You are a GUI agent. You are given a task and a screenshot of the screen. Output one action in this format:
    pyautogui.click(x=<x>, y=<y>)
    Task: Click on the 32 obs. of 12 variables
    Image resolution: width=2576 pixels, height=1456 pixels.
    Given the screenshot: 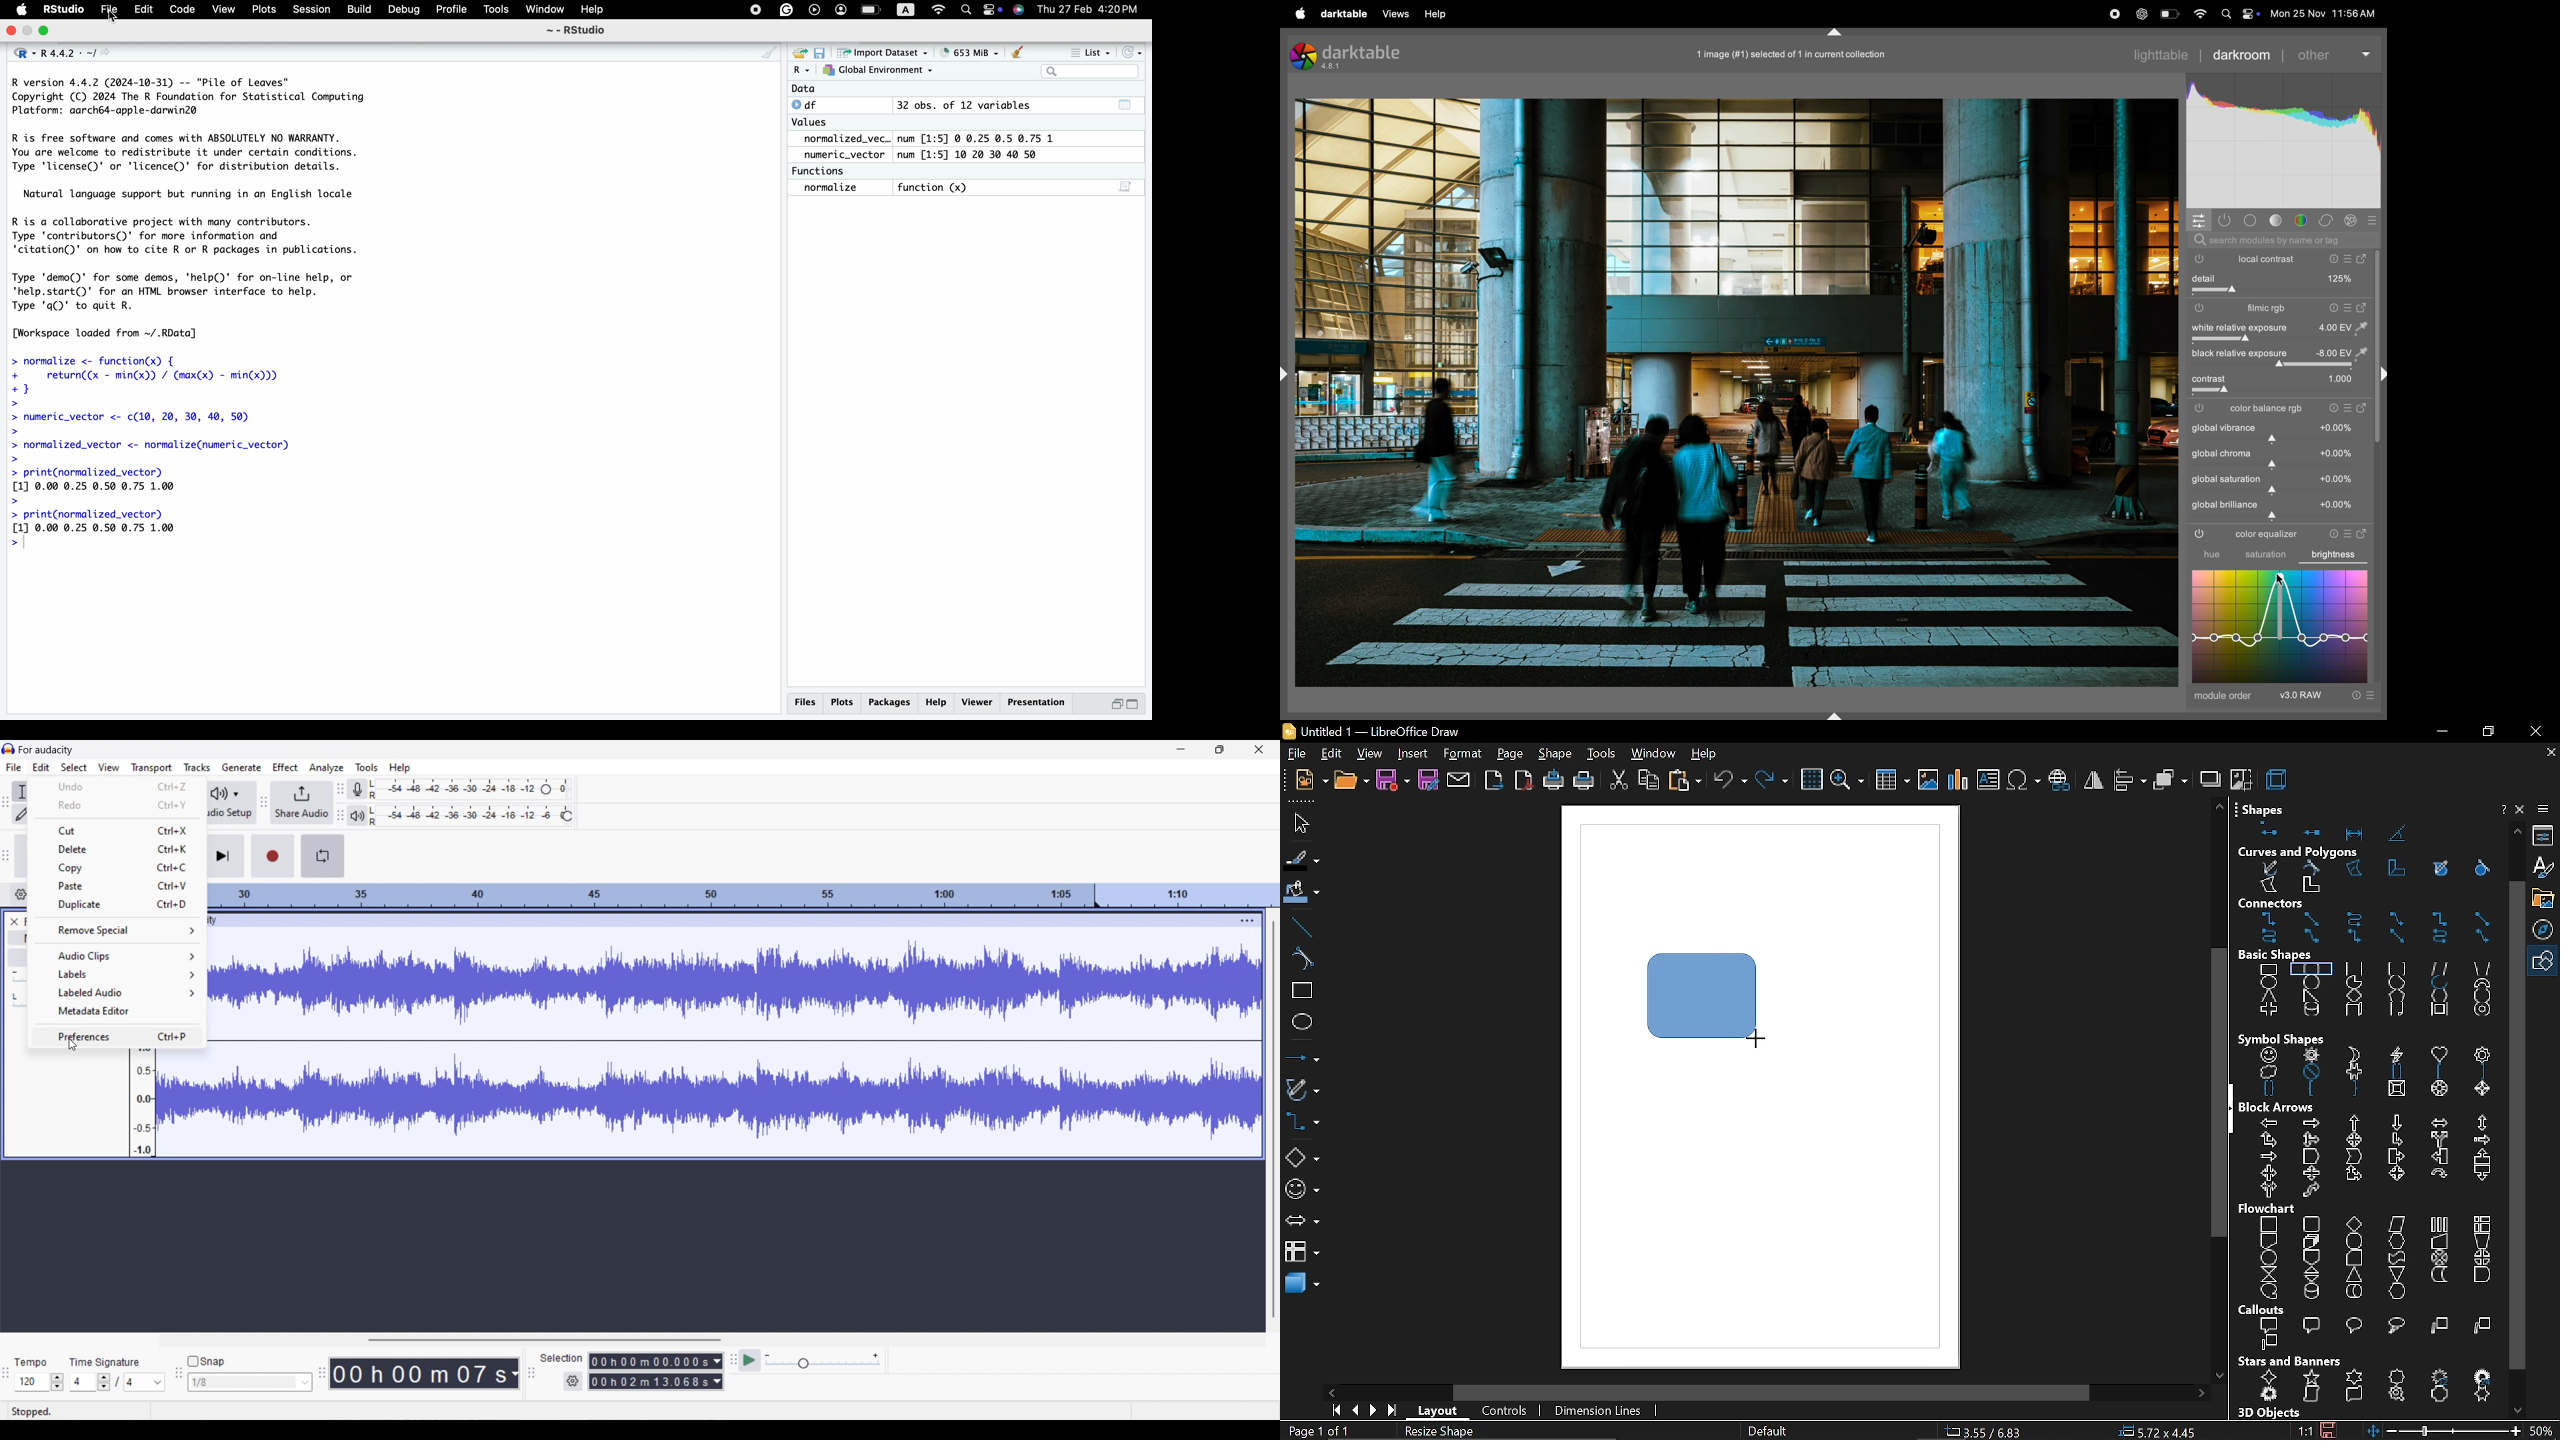 What is the action you would take?
    pyautogui.click(x=963, y=106)
    